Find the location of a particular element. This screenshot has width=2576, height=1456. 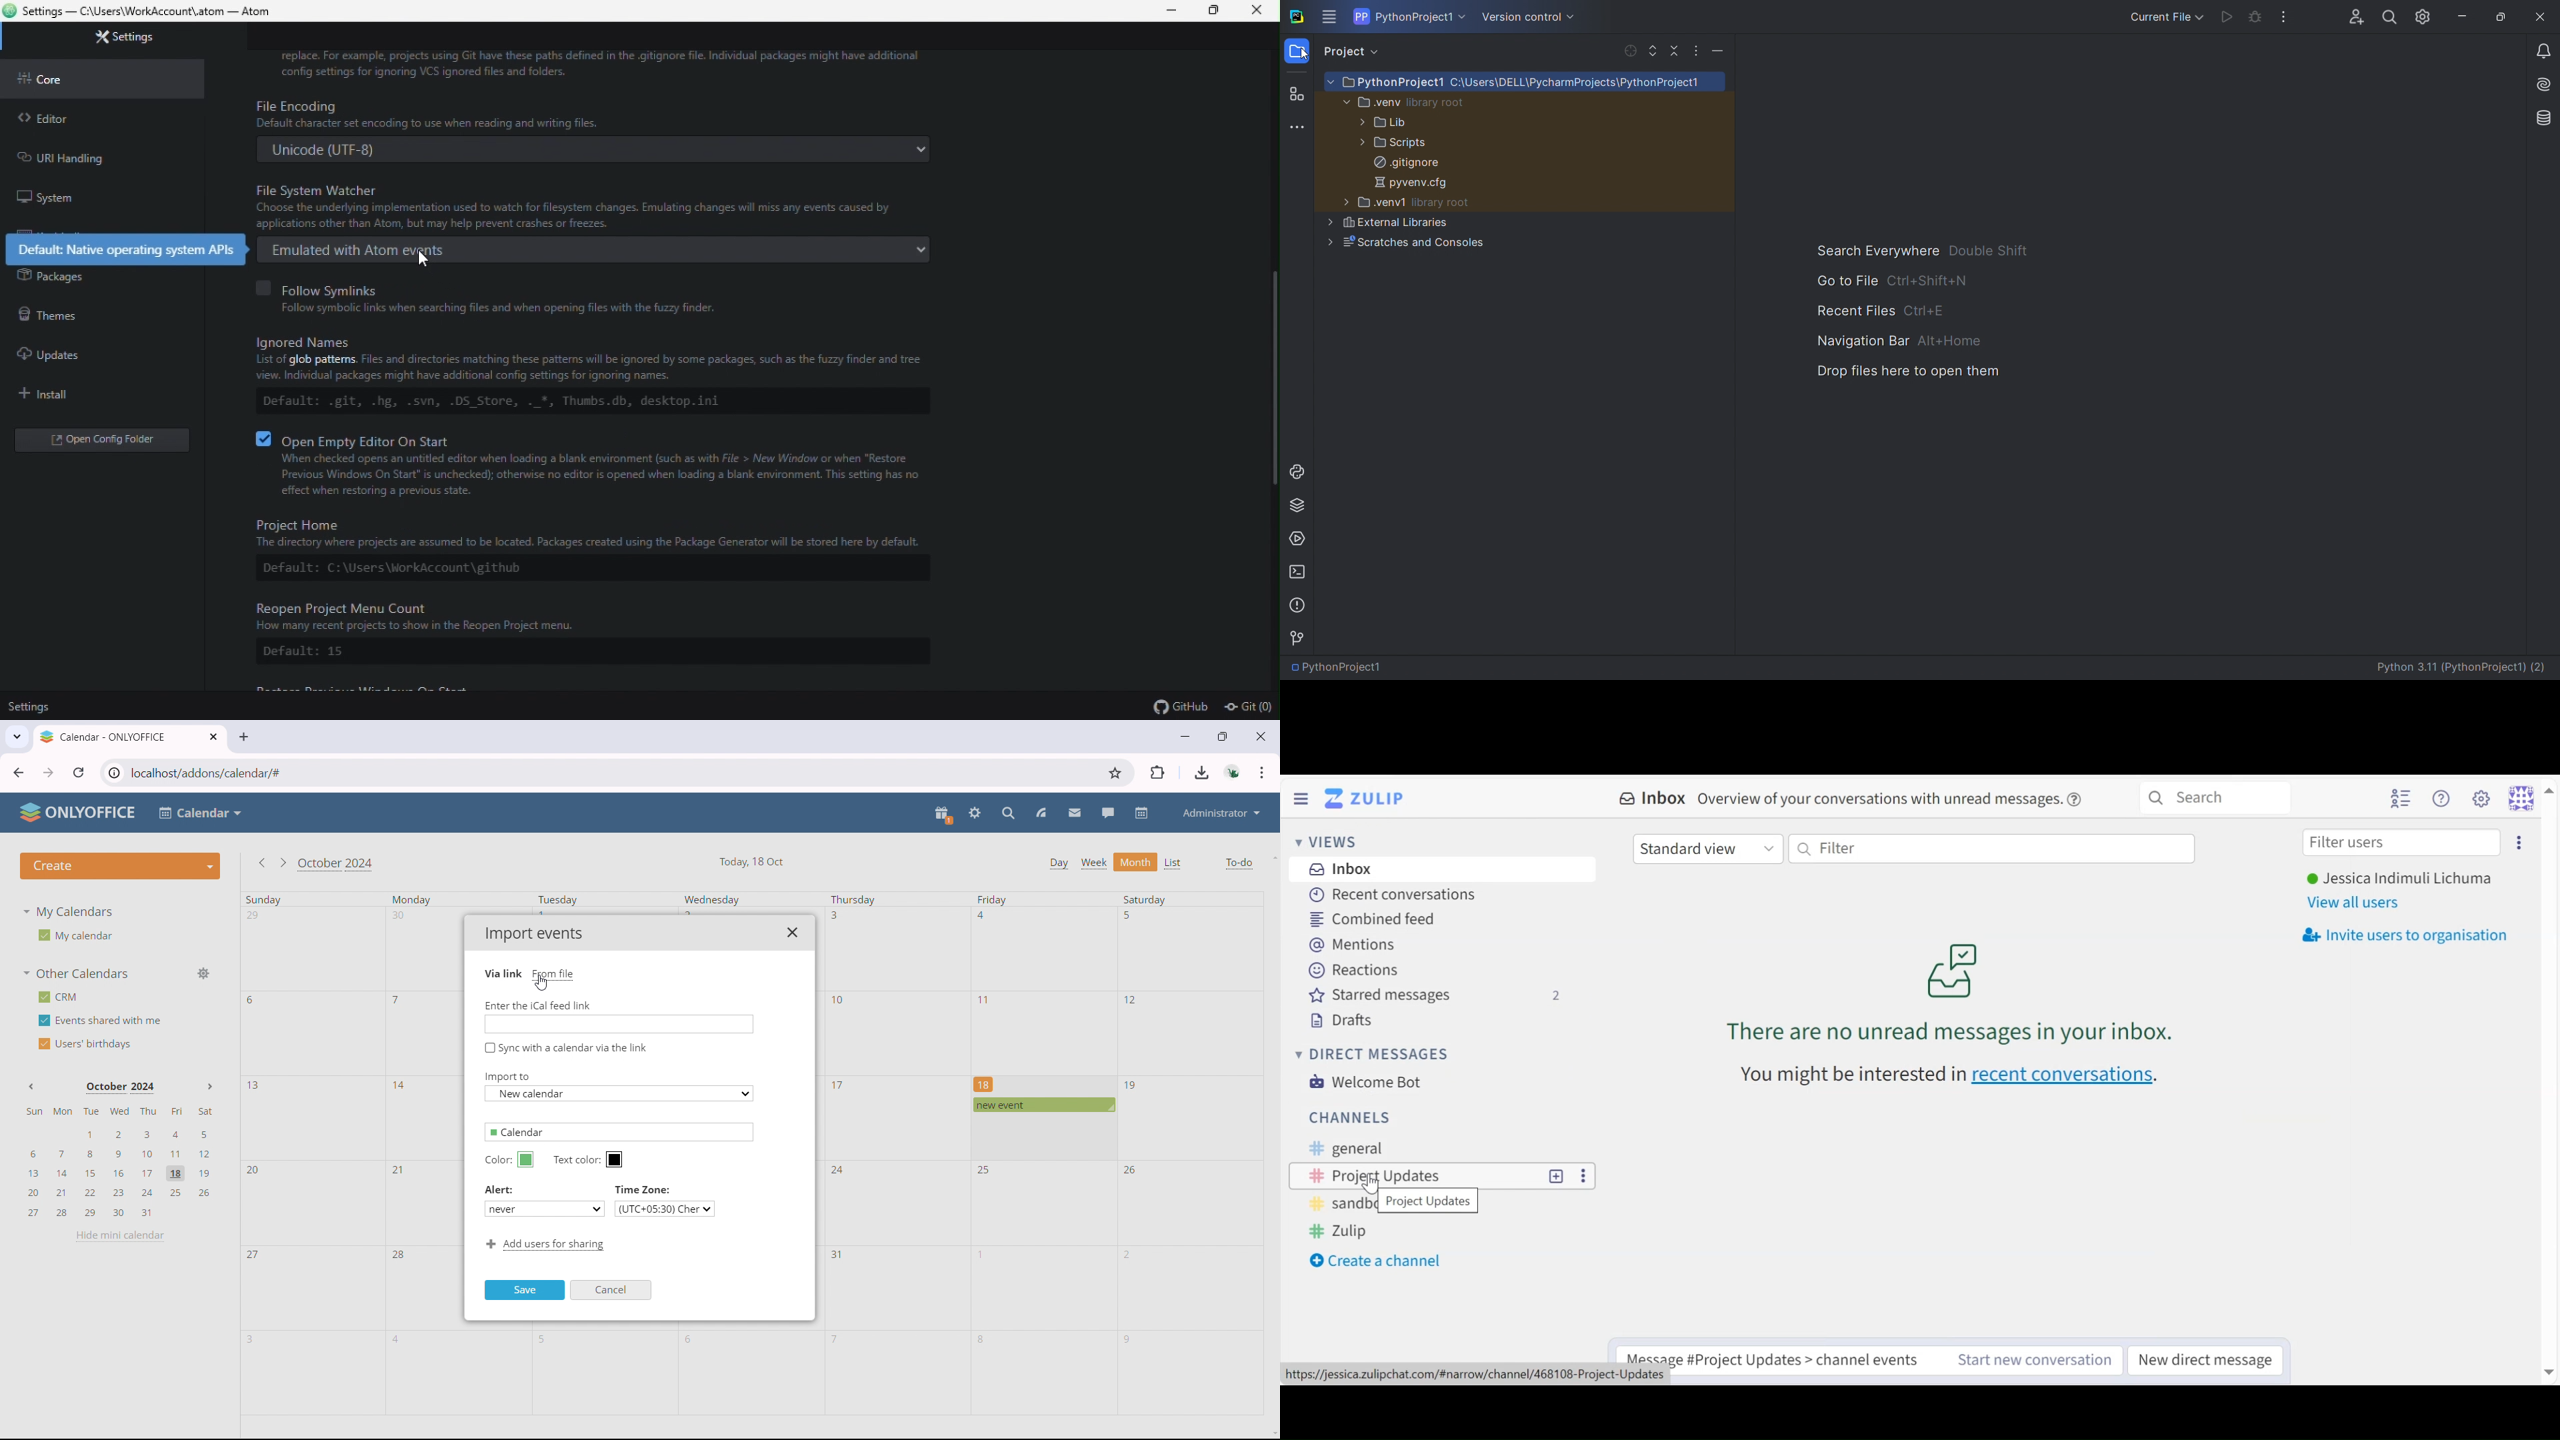

Wednesday is located at coordinates (712, 900).